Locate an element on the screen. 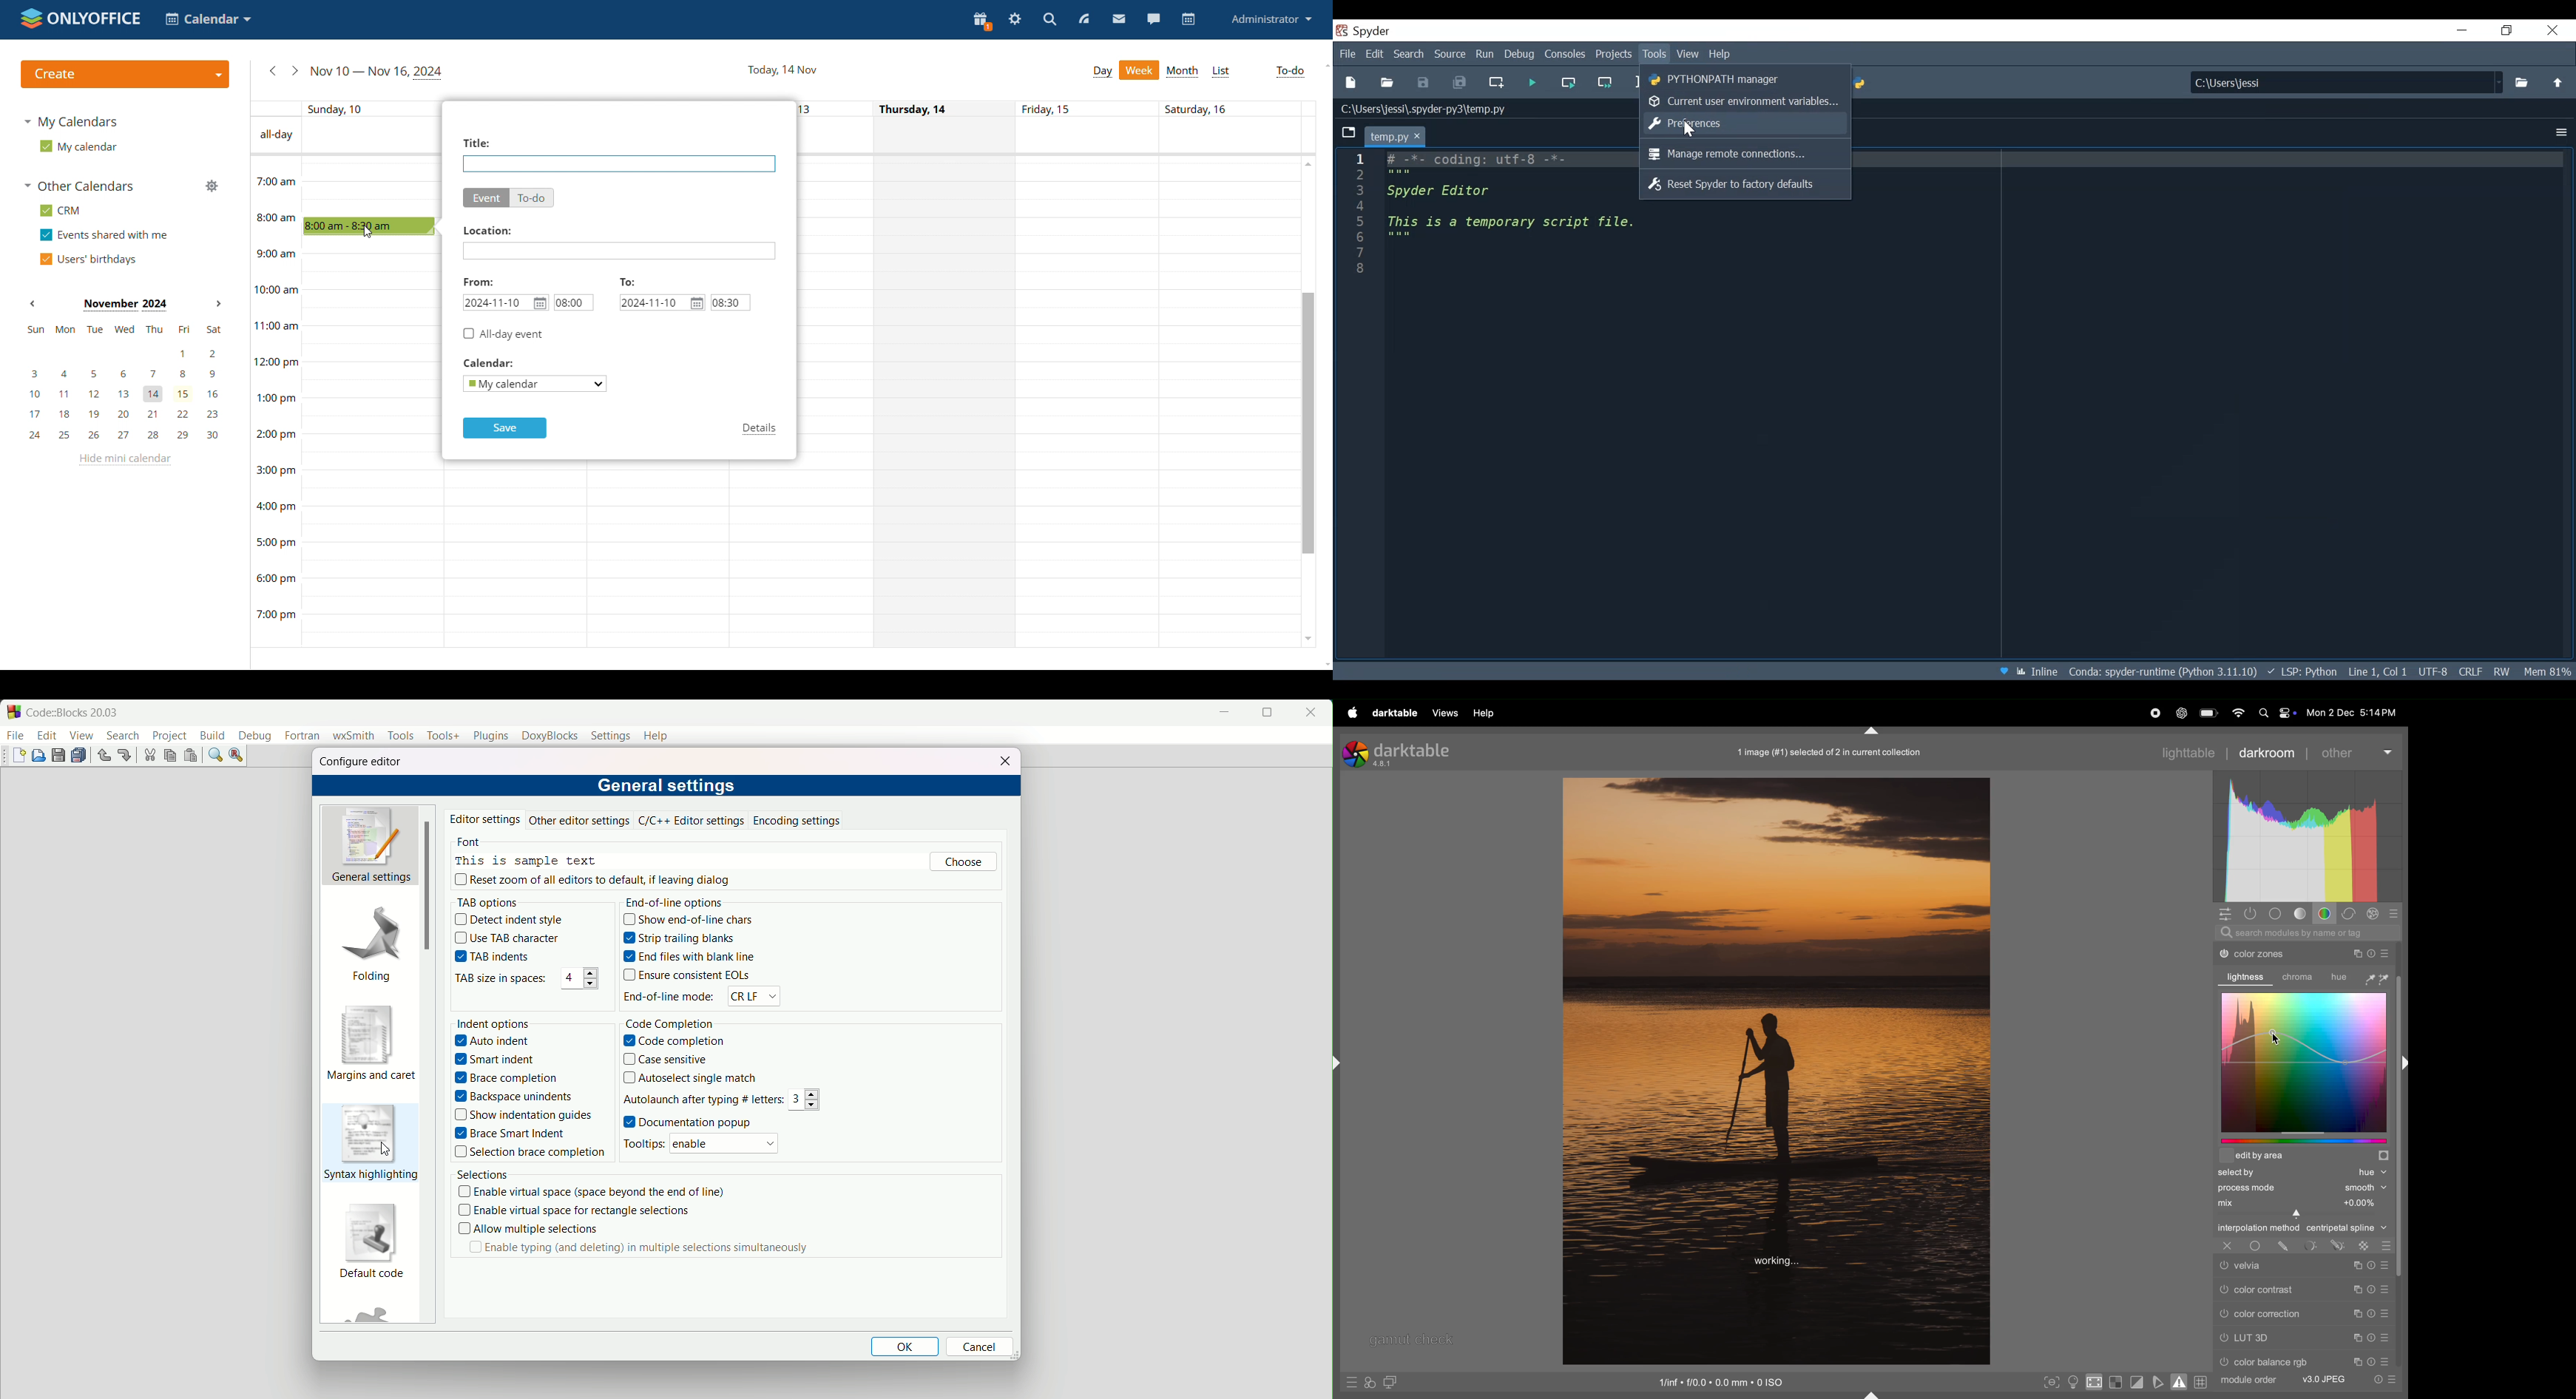 This screenshot has width=2576, height=1400. Consoles is located at coordinates (1565, 54).